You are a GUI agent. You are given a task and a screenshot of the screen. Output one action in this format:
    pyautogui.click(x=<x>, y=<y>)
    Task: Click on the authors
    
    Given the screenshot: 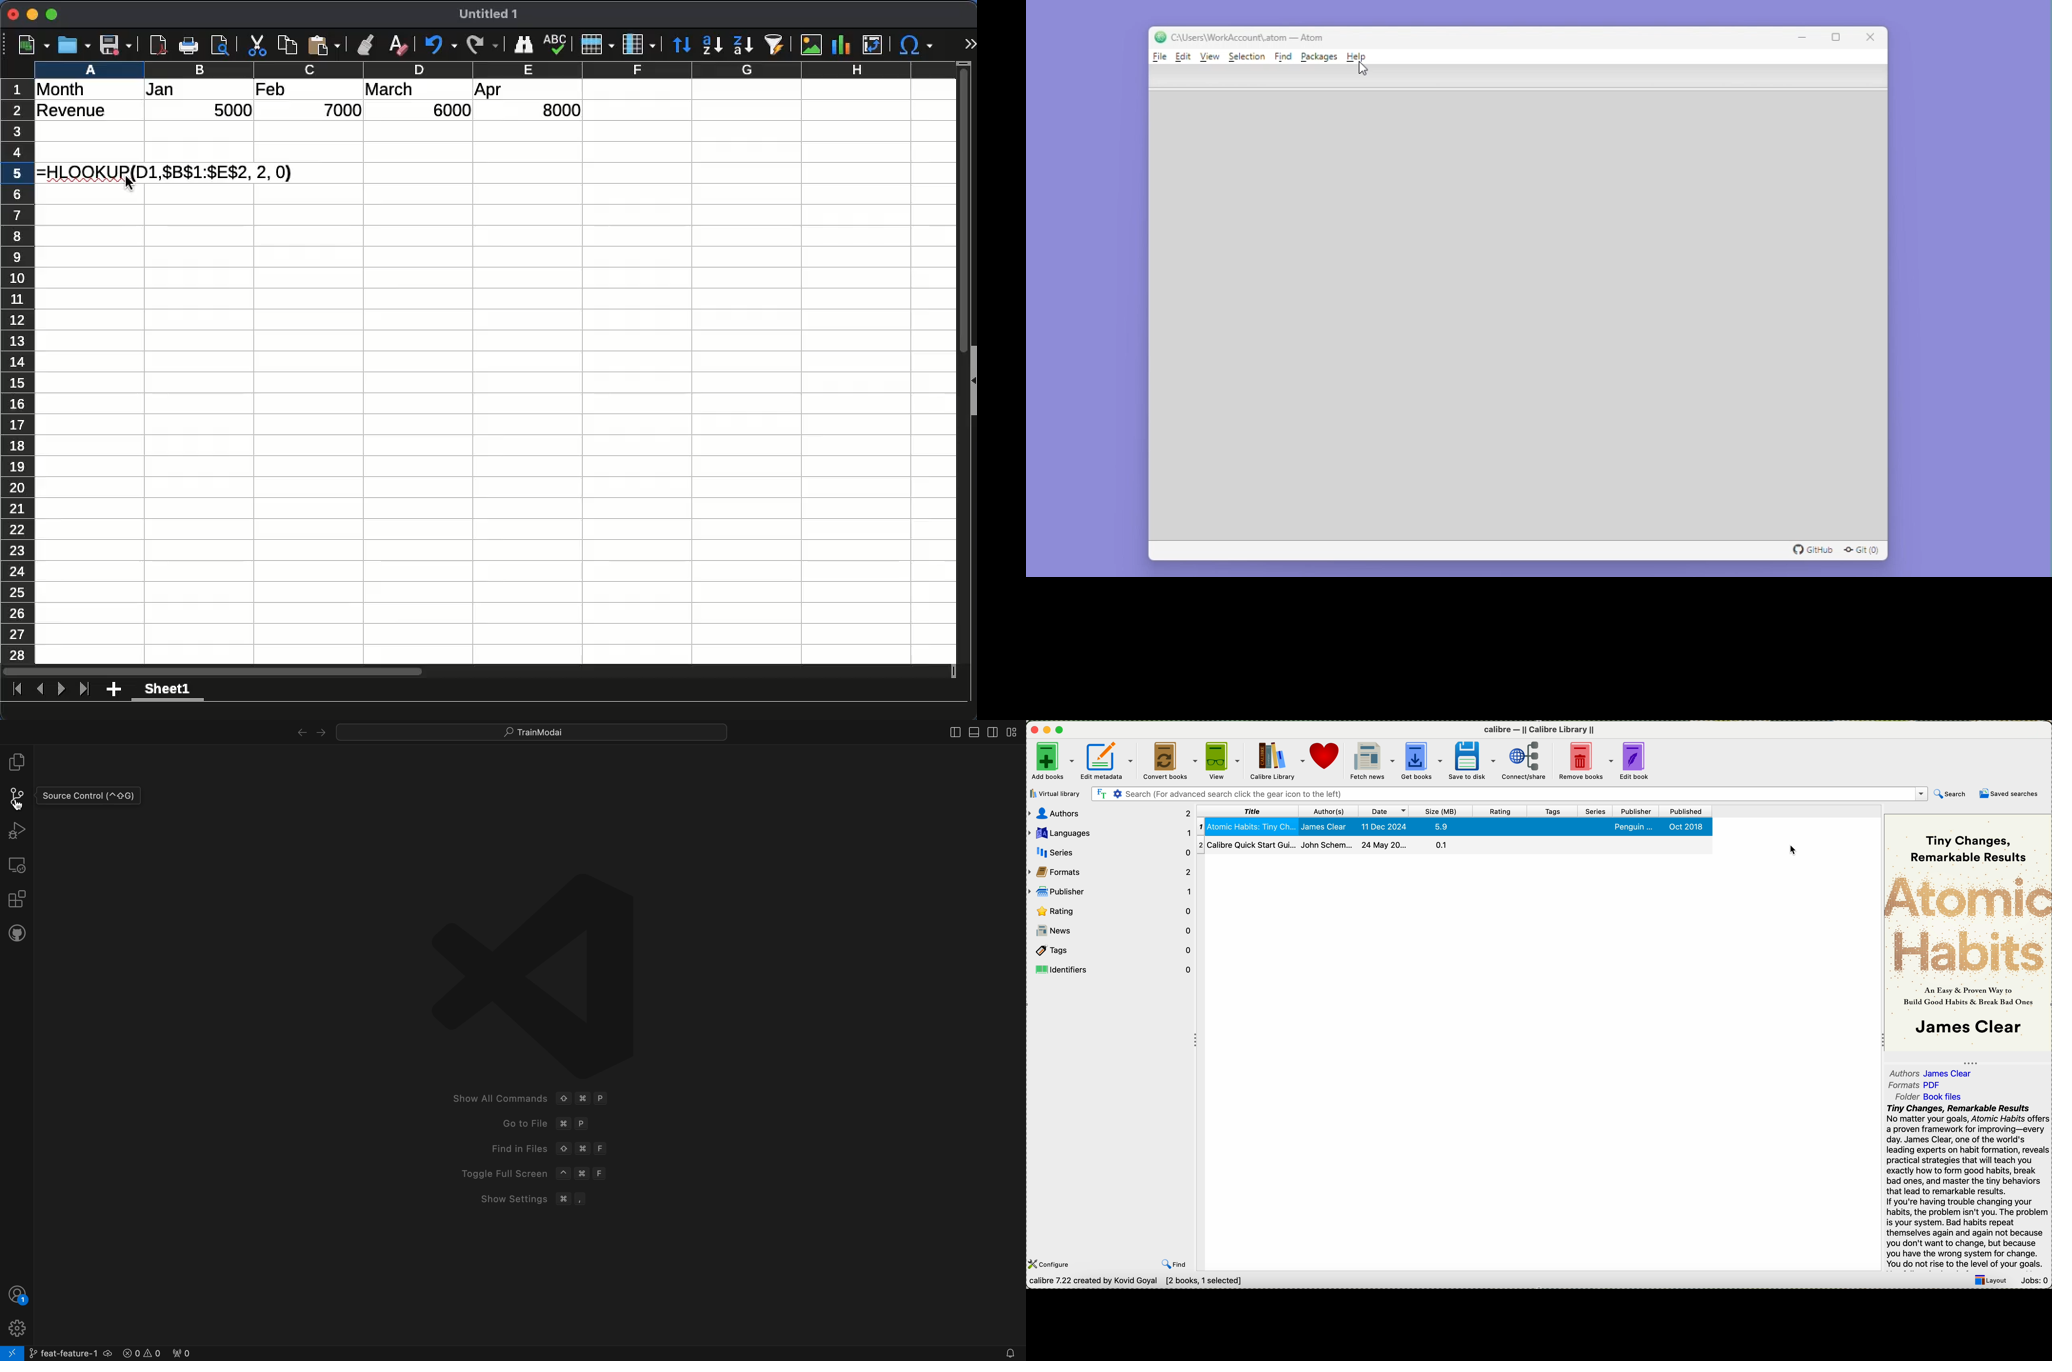 What is the action you would take?
    pyautogui.click(x=1938, y=1074)
    